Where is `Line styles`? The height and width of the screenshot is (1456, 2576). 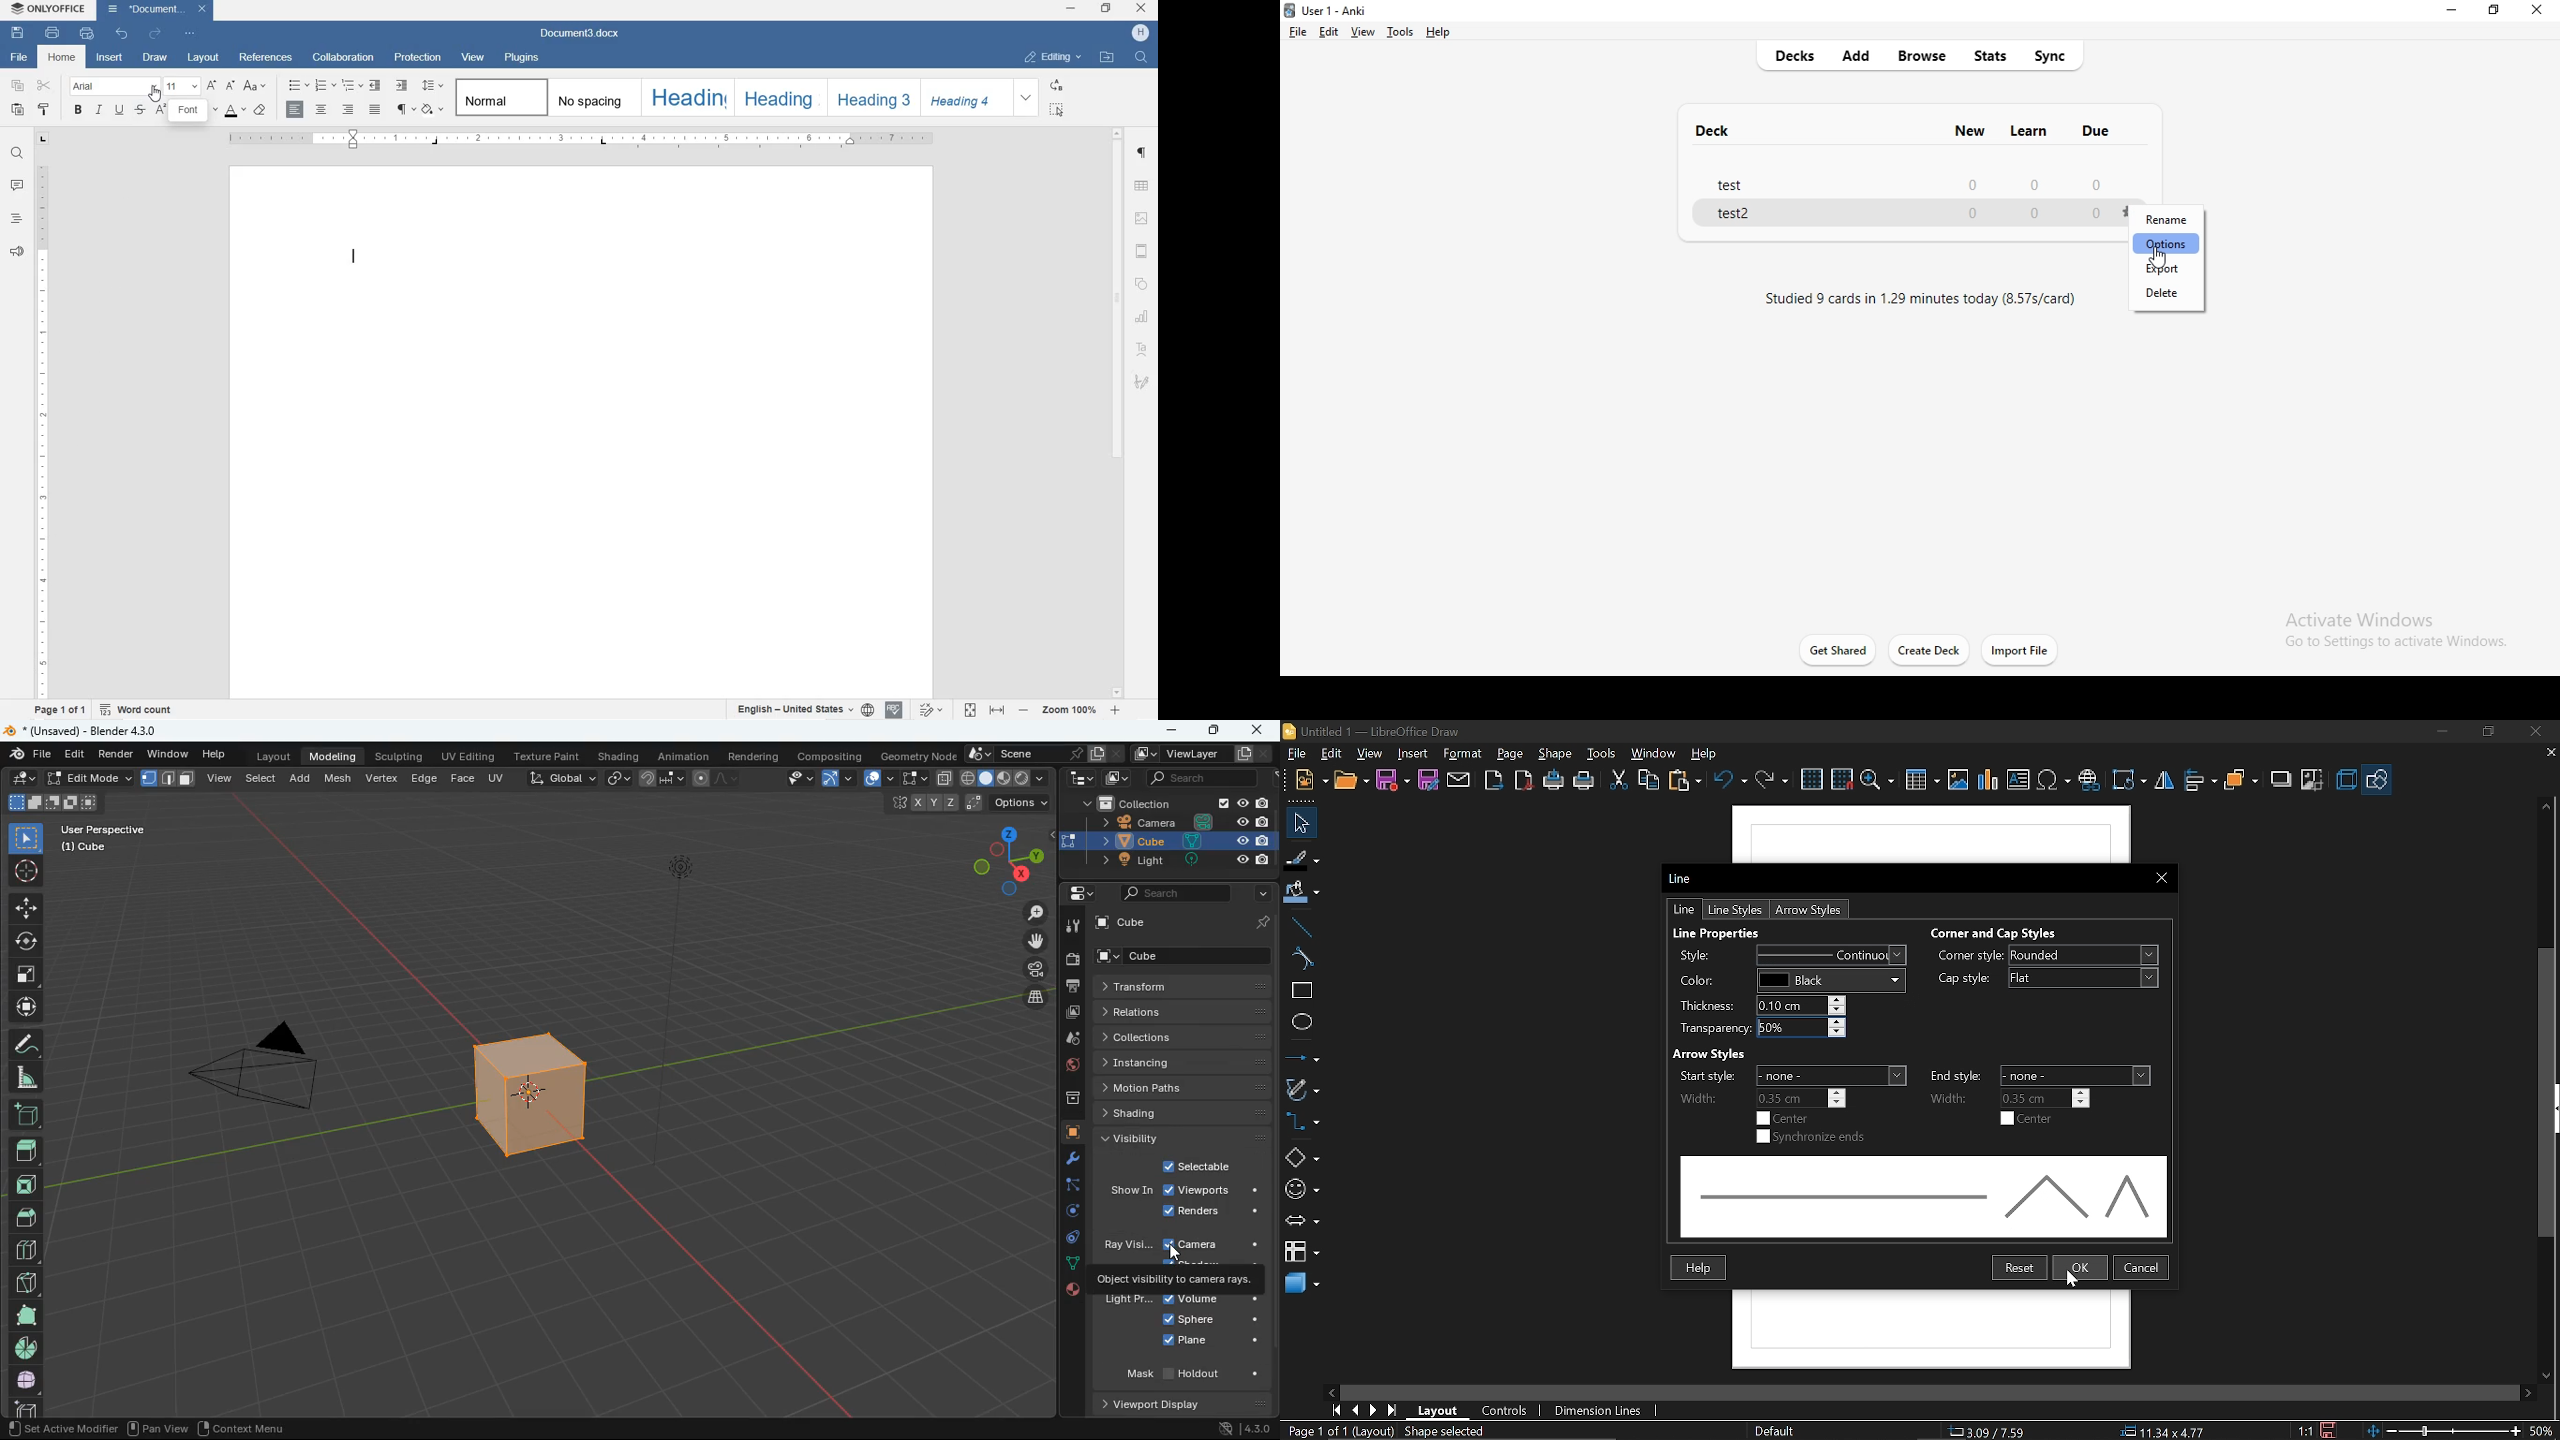
Line styles is located at coordinates (1738, 910).